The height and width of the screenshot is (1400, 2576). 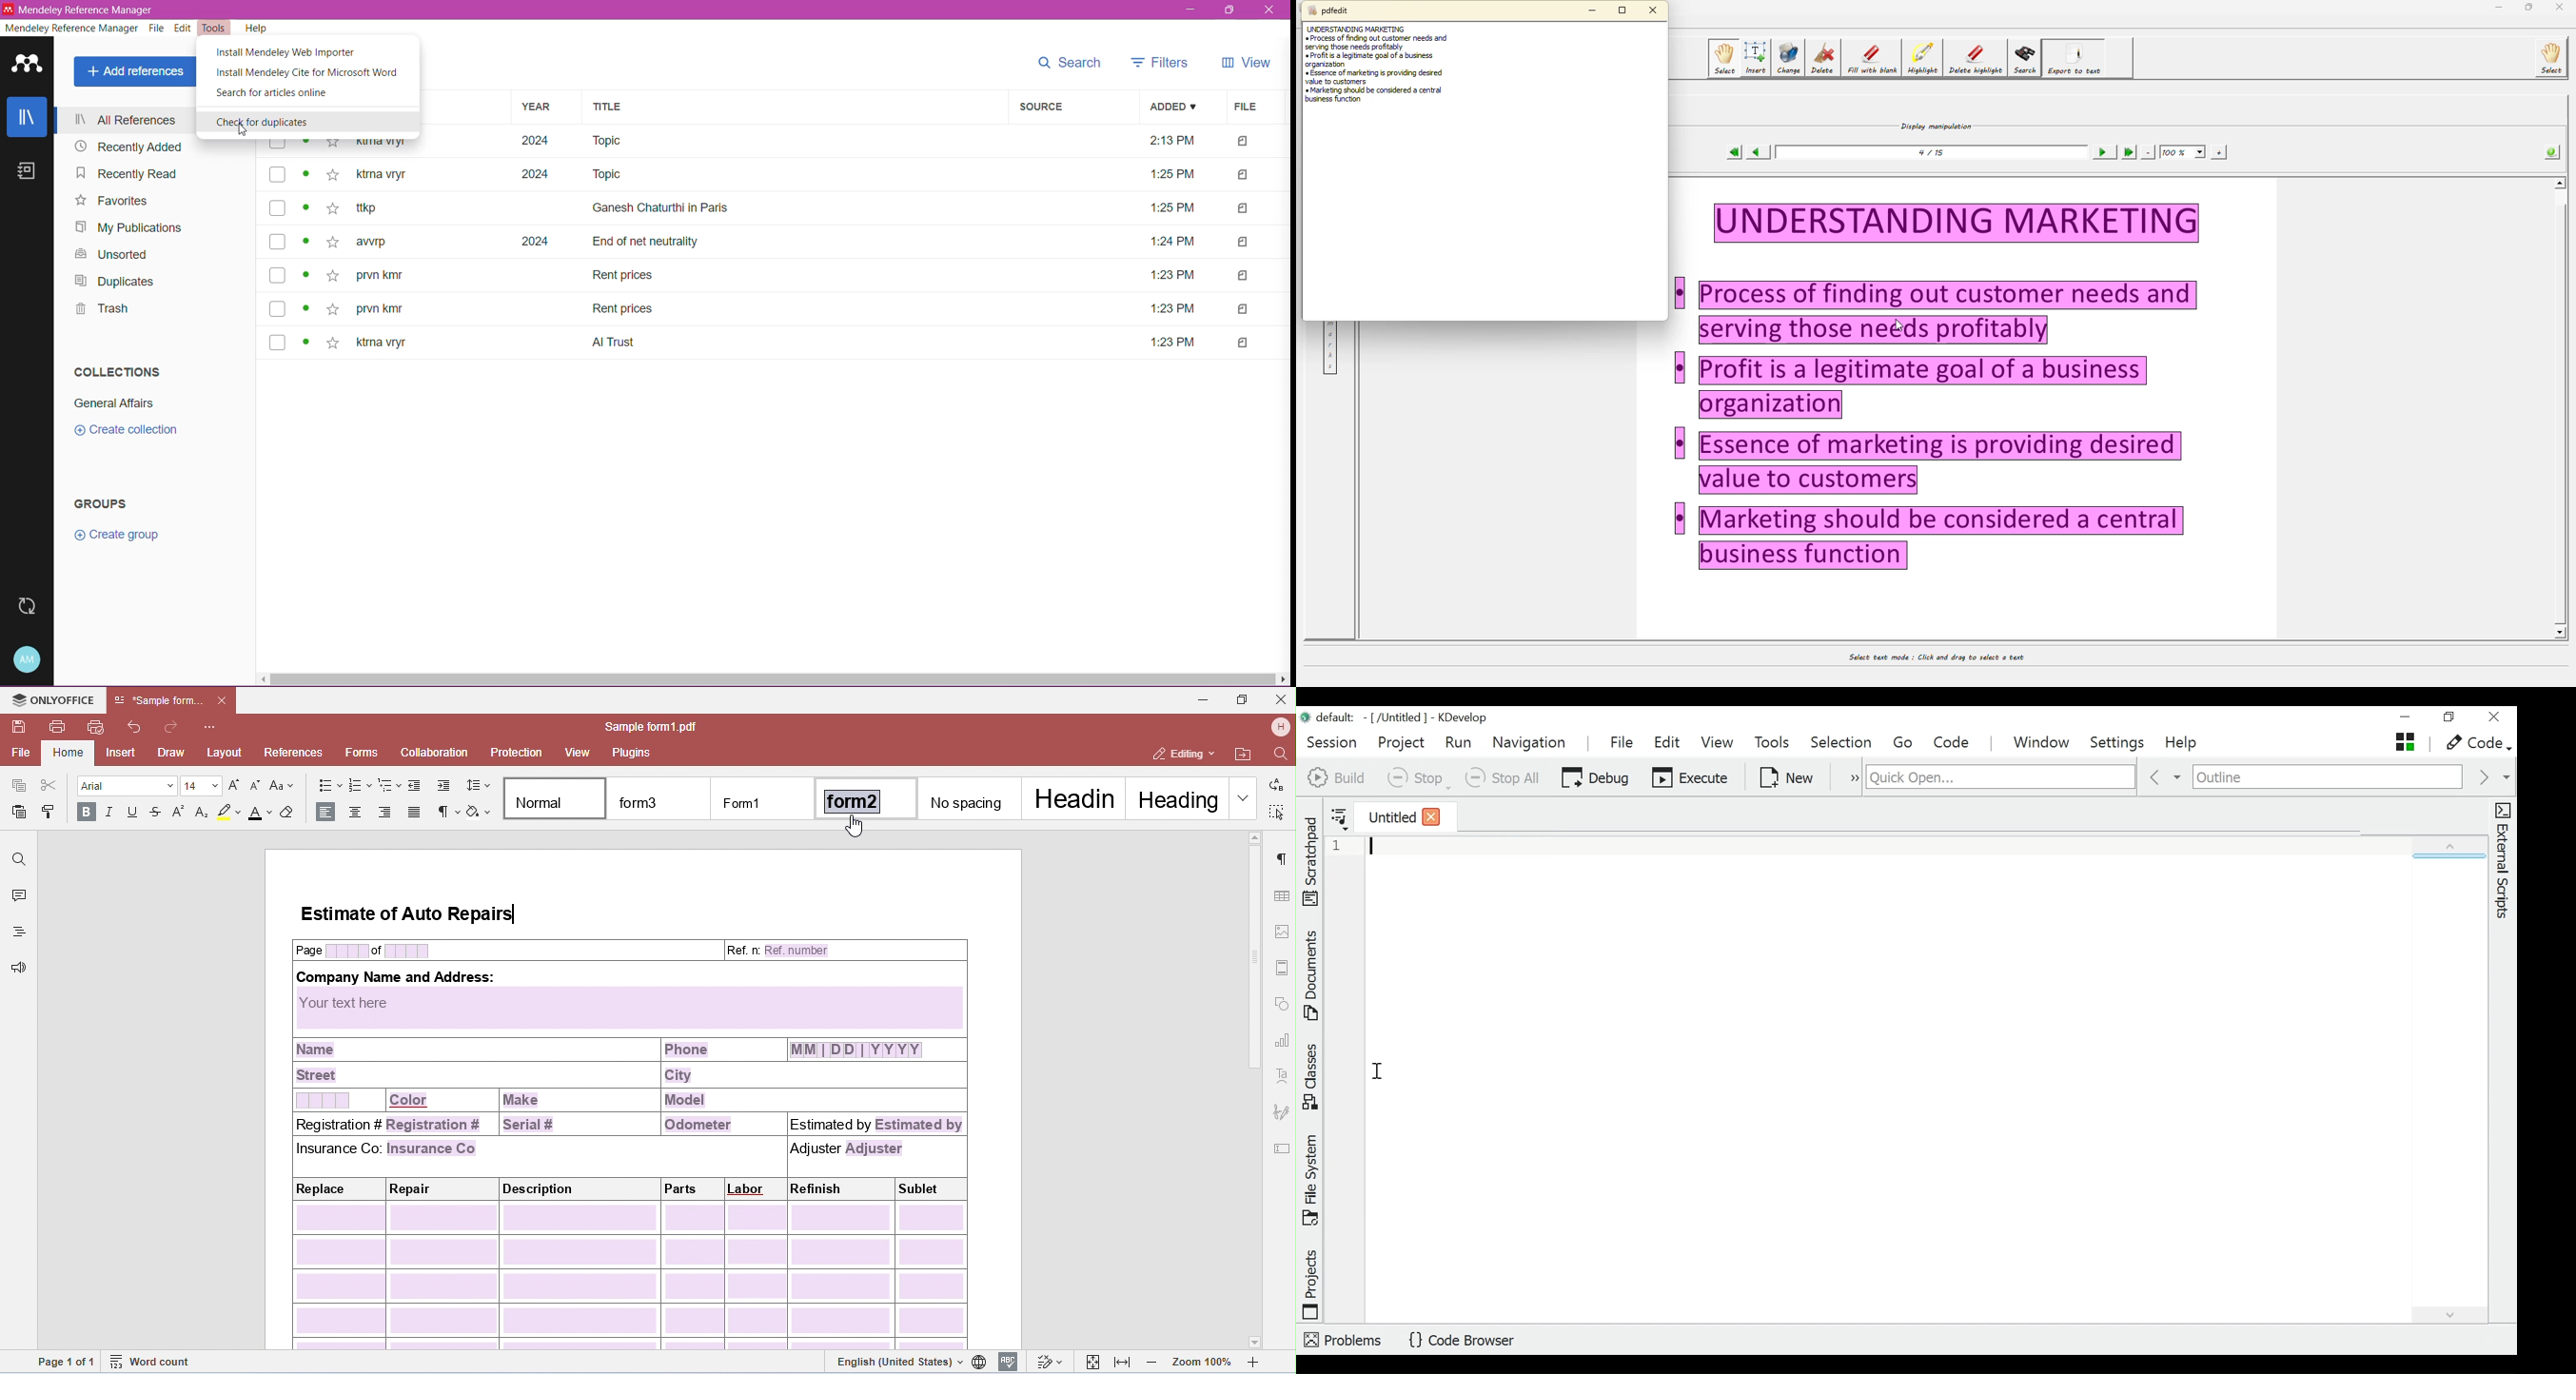 I want to click on year, so click(x=534, y=241).